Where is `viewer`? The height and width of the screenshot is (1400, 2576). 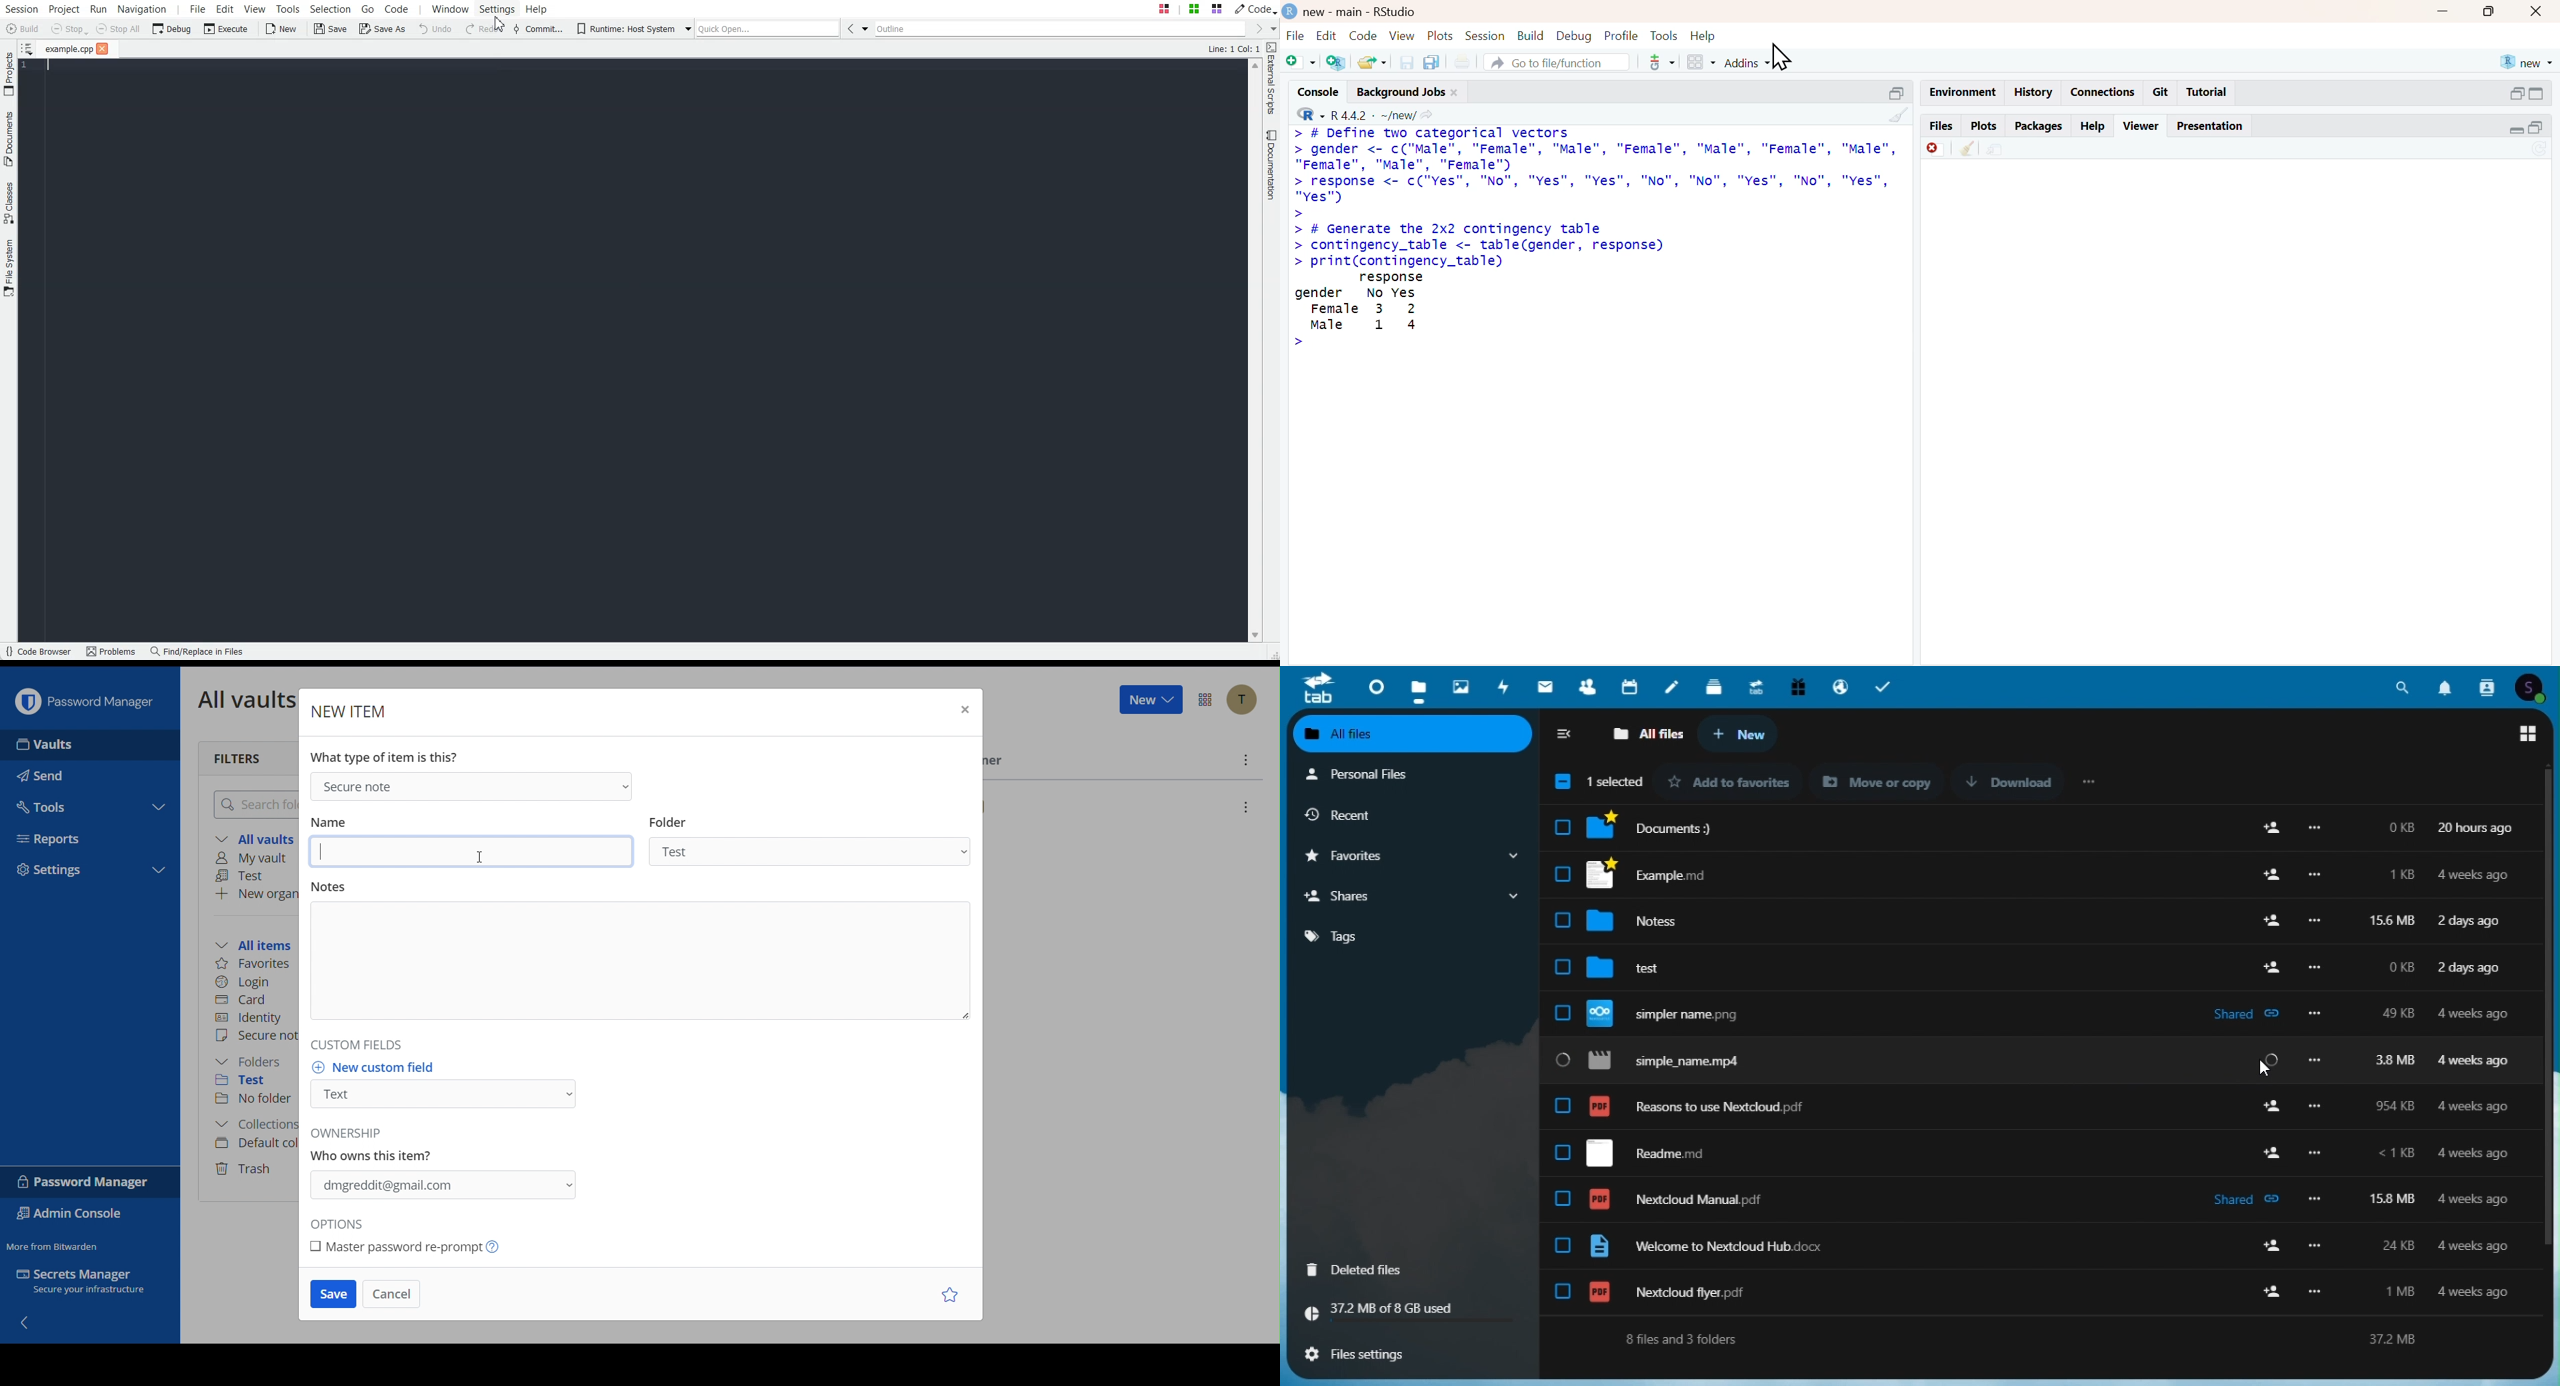
viewer is located at coordinates (2141, 126).